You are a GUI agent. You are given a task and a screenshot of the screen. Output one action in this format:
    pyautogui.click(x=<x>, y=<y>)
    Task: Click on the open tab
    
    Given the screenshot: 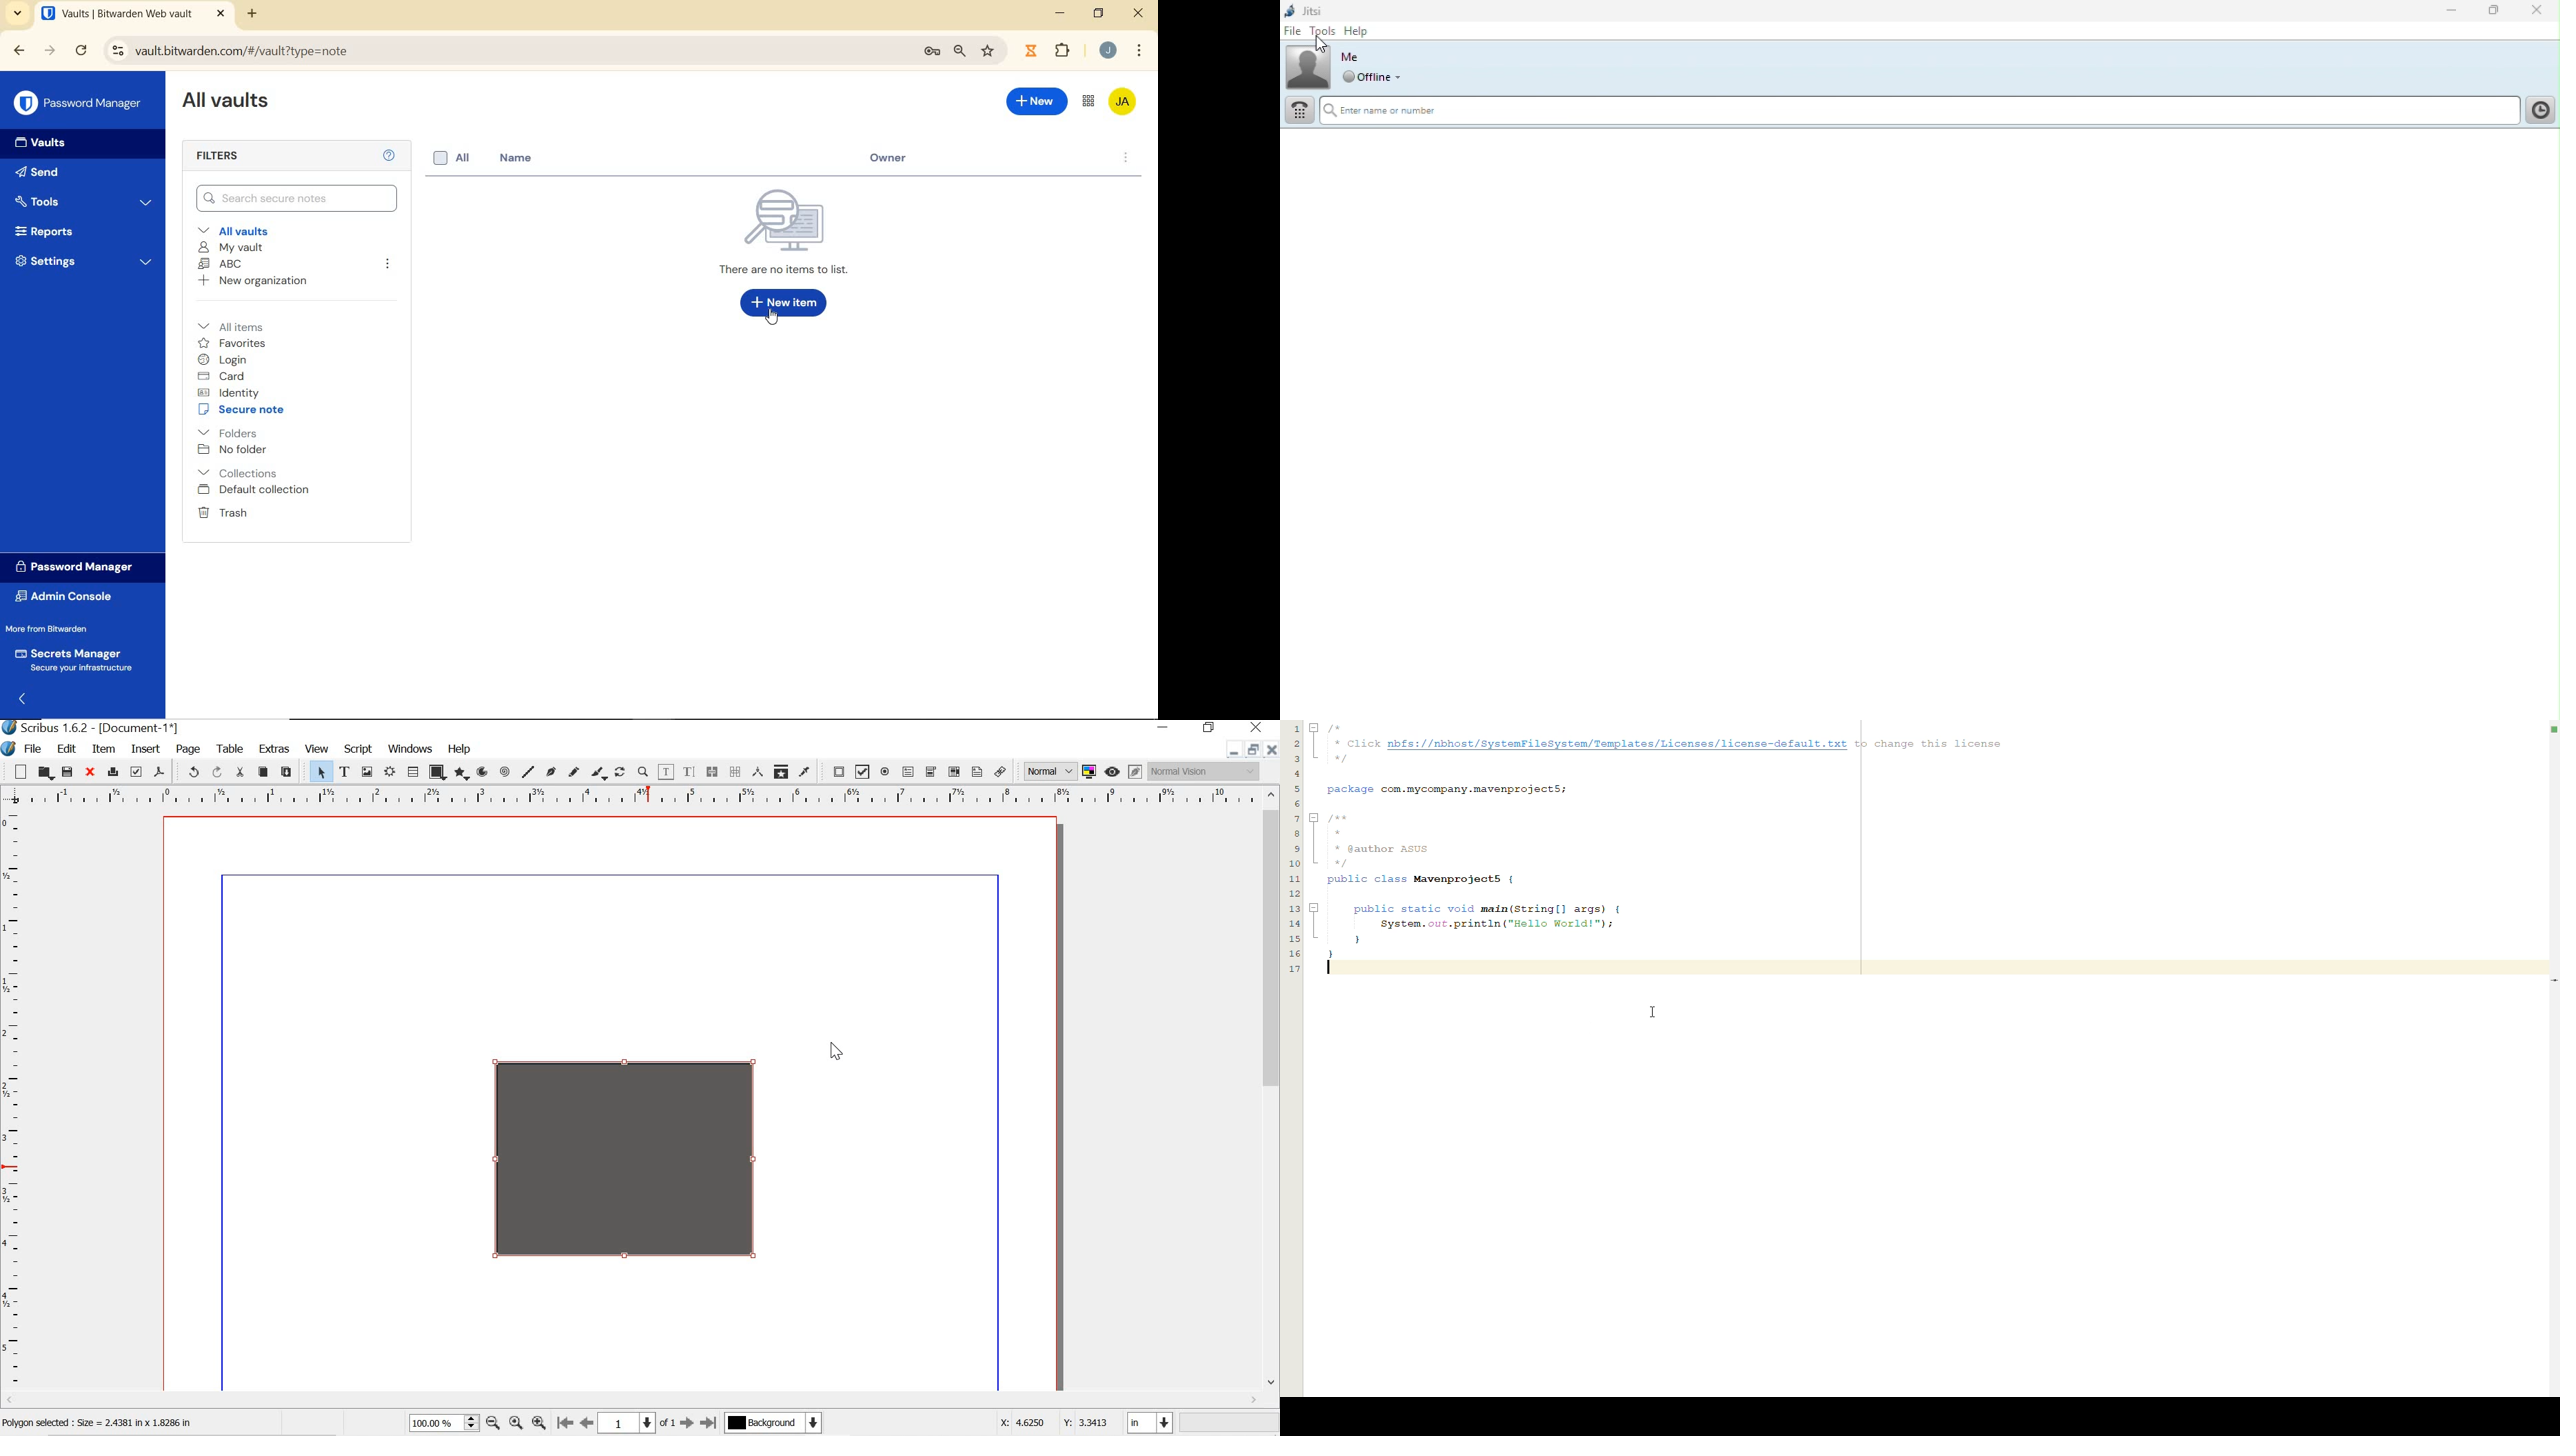 What is the action you would take?
    pyautogui.click(x=133, y=13)
    